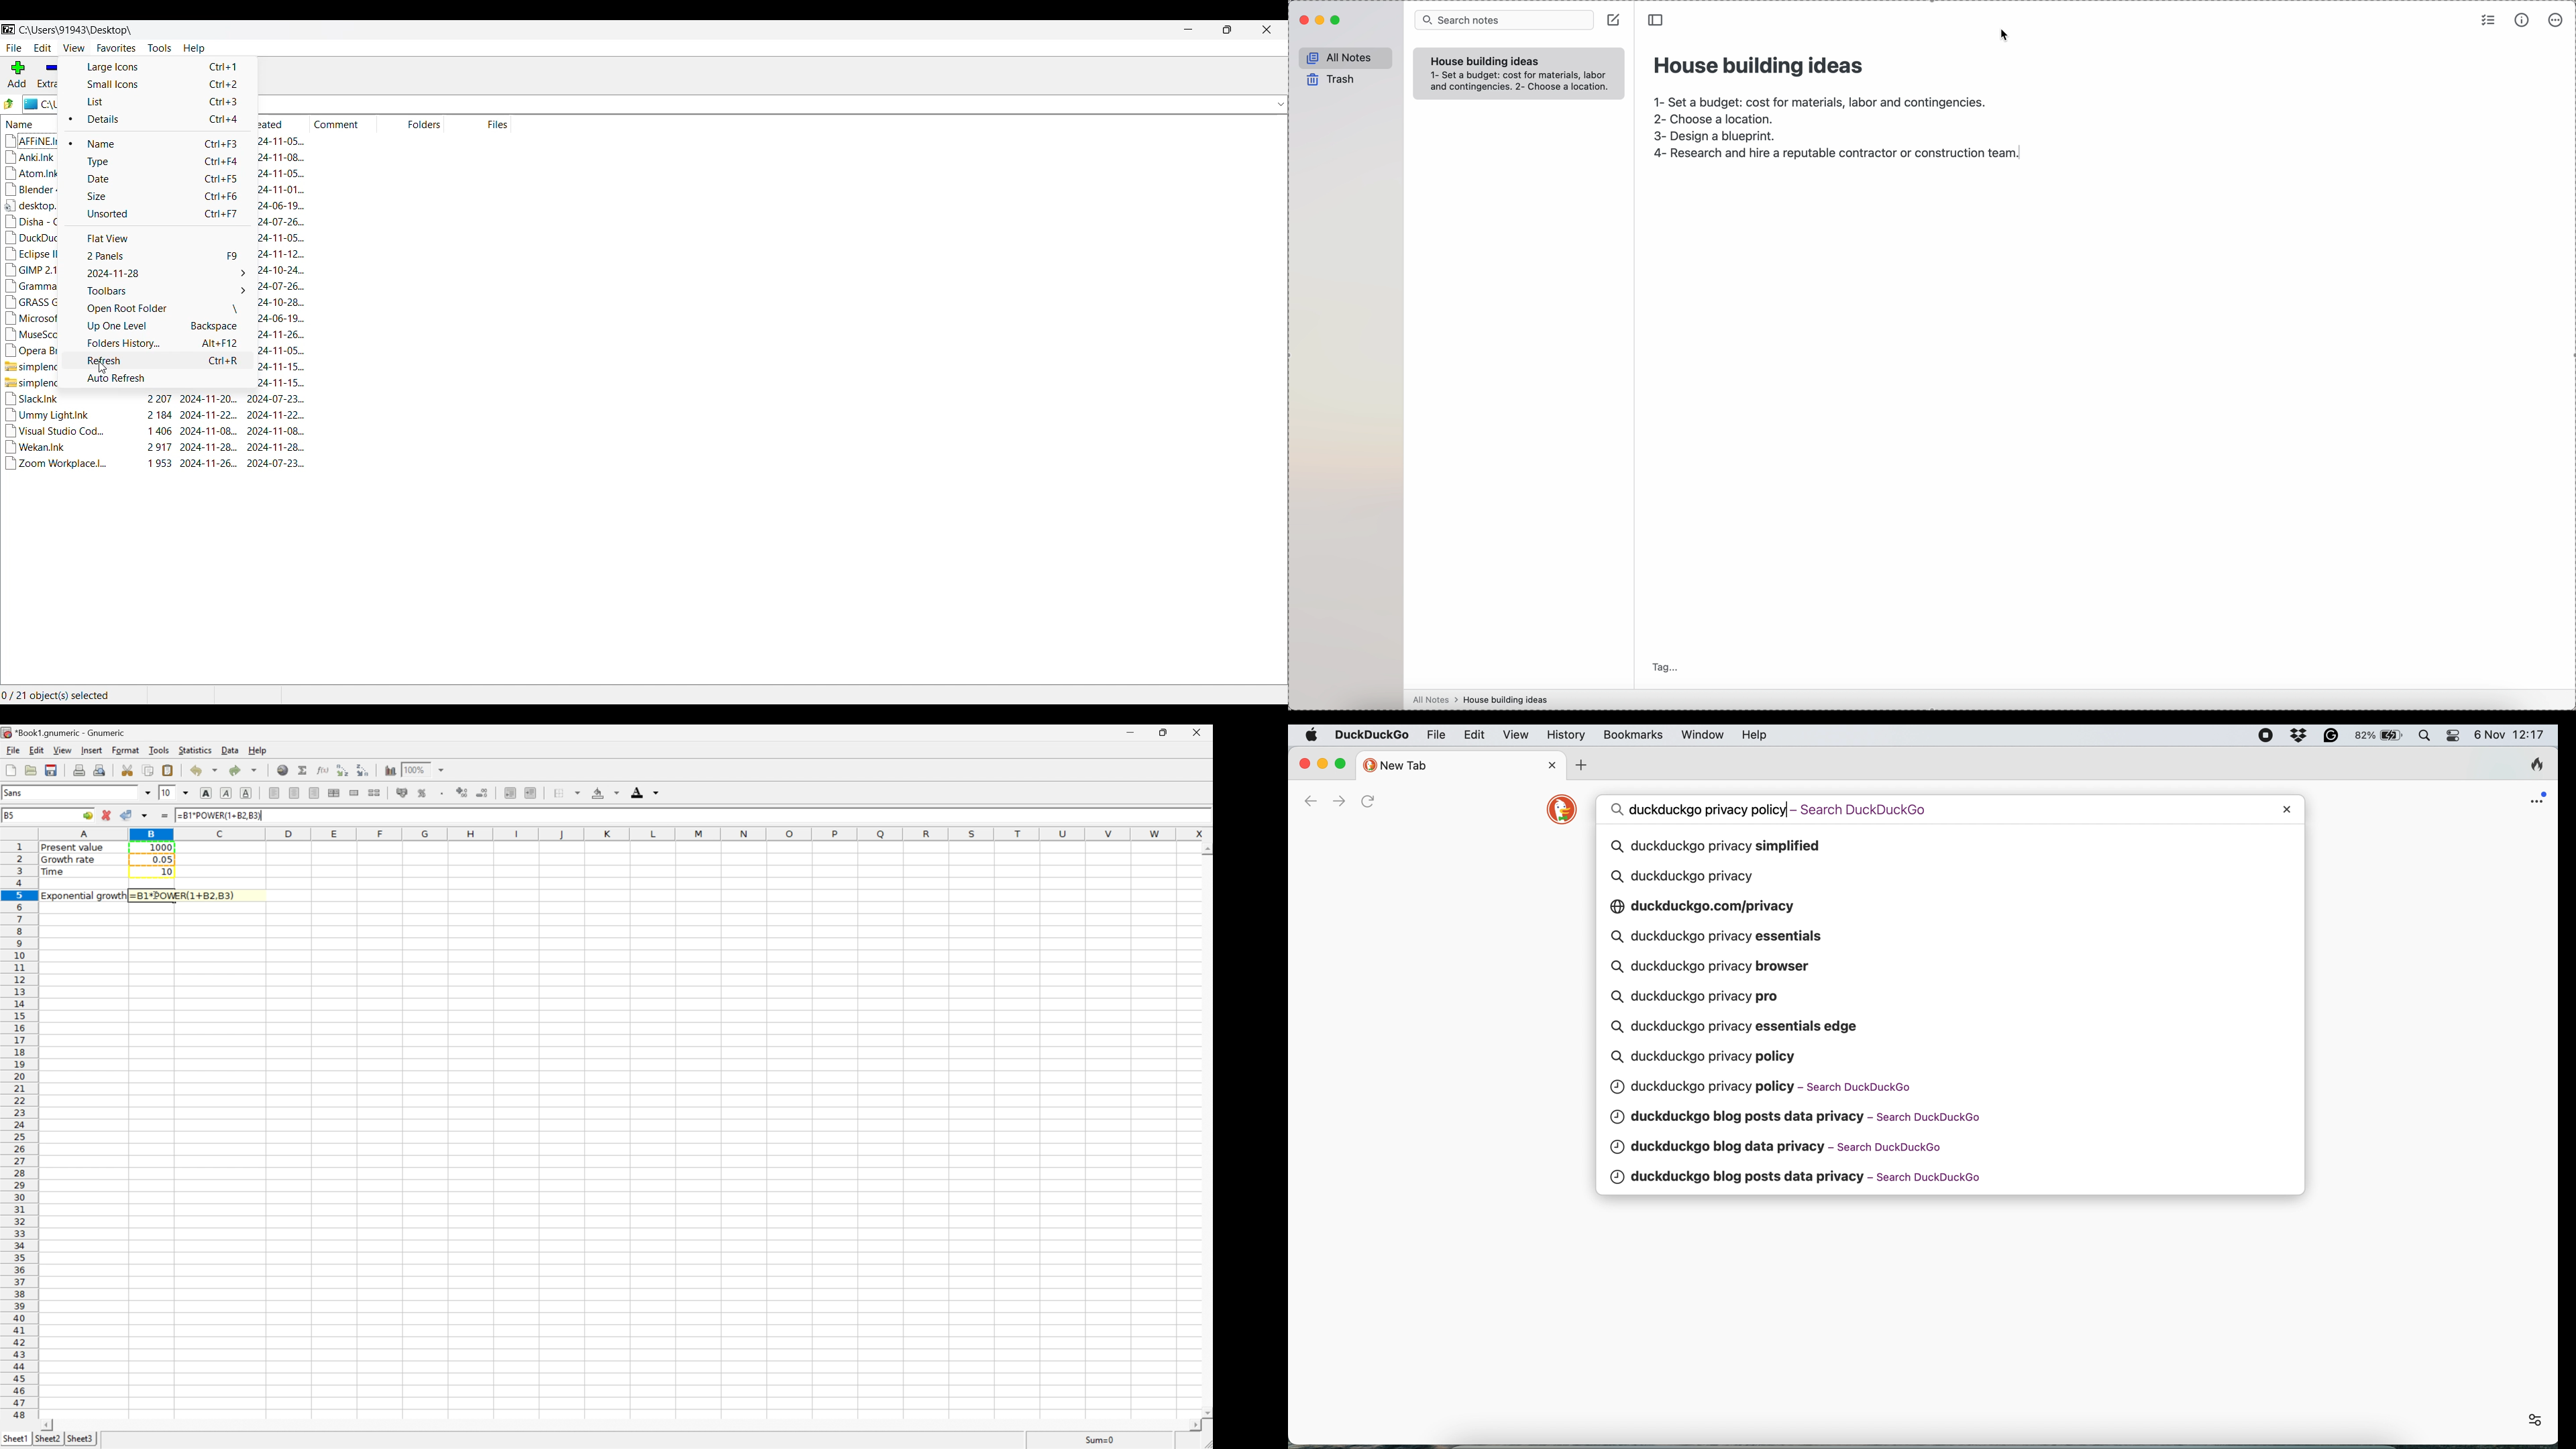 This screenshot has width=2576, height=1456. I want to click on refresh, so click(1371, 803).